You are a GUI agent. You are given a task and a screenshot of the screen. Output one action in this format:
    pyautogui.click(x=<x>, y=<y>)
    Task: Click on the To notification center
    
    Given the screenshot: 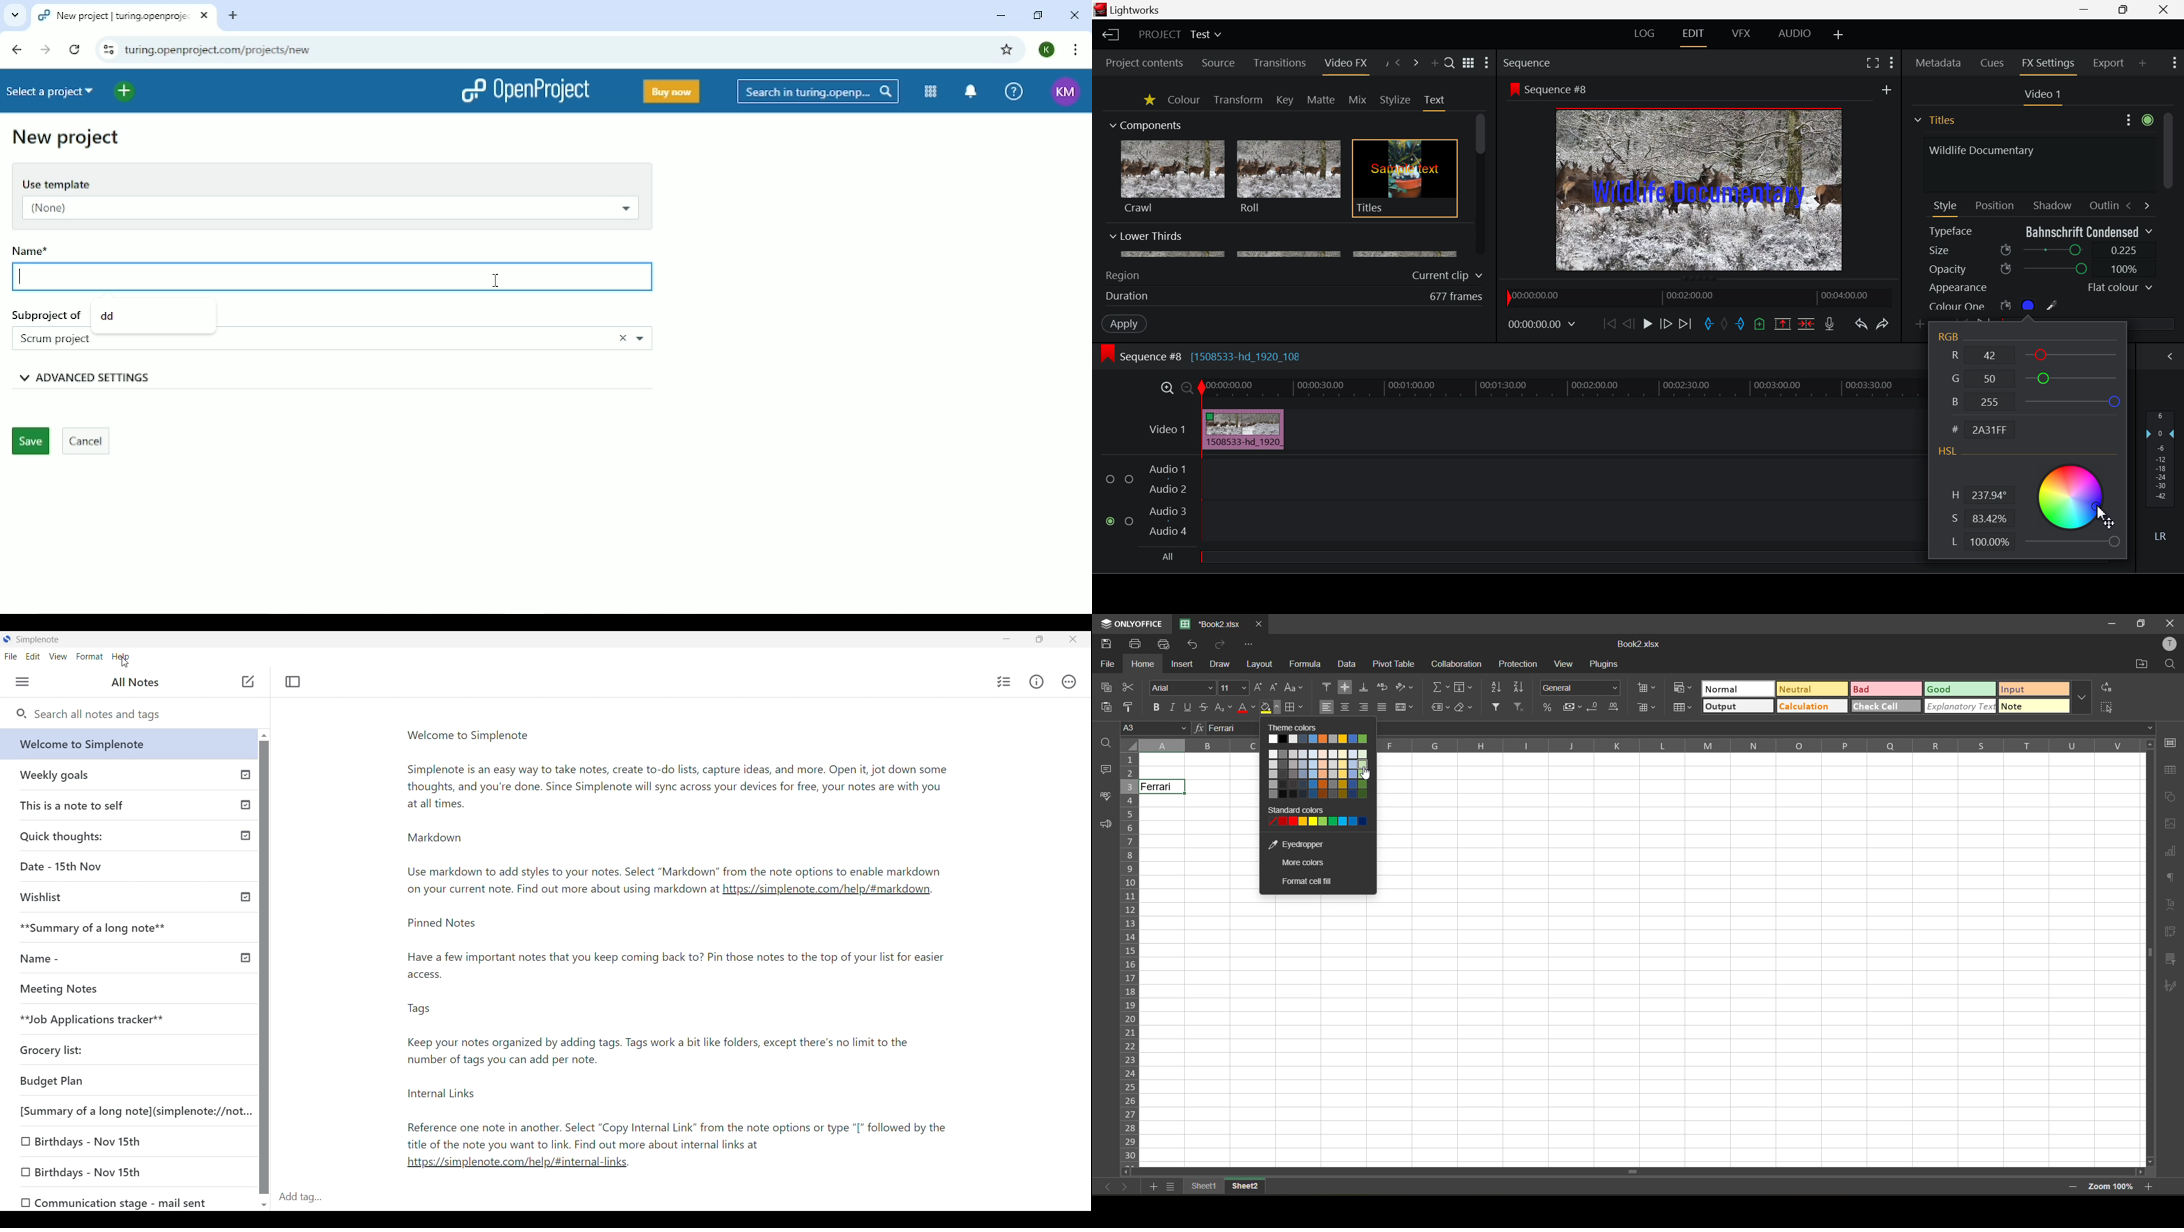 What is the action you would take?
    pyautogui.click(x=972, y=91)
    